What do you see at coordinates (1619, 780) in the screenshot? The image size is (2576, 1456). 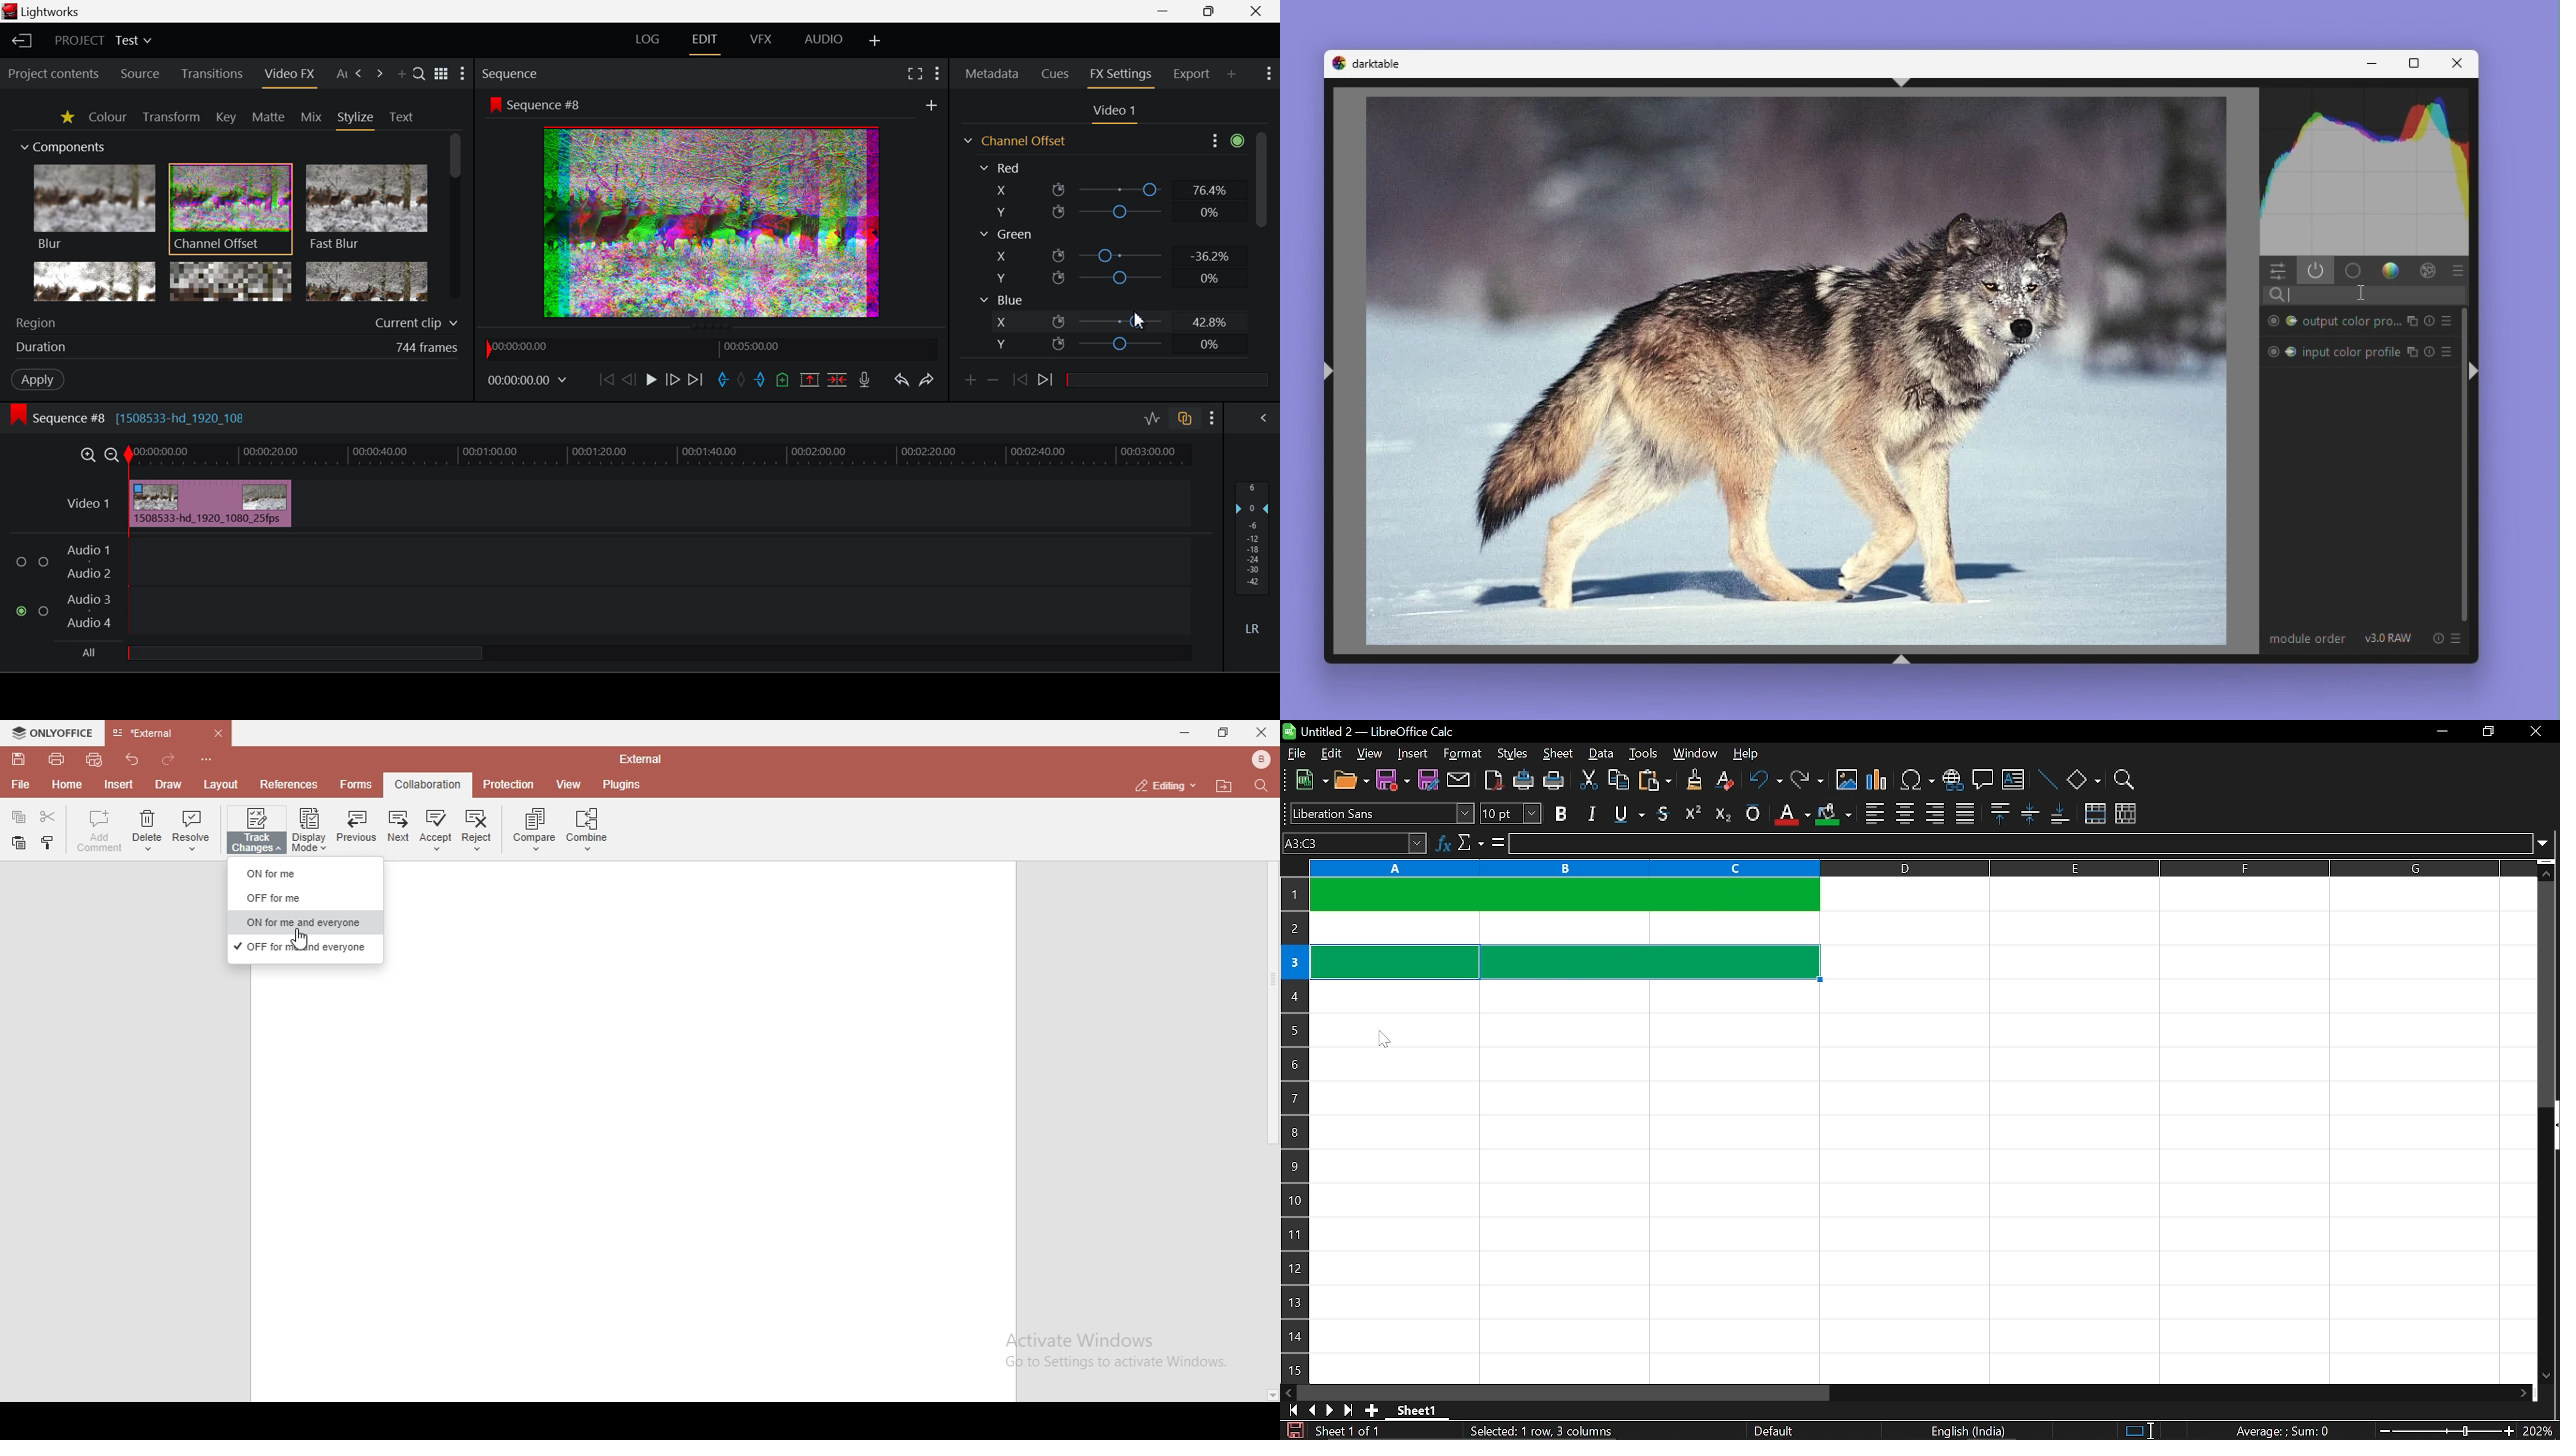 I see `copy` at bounding box center [1619, 780].